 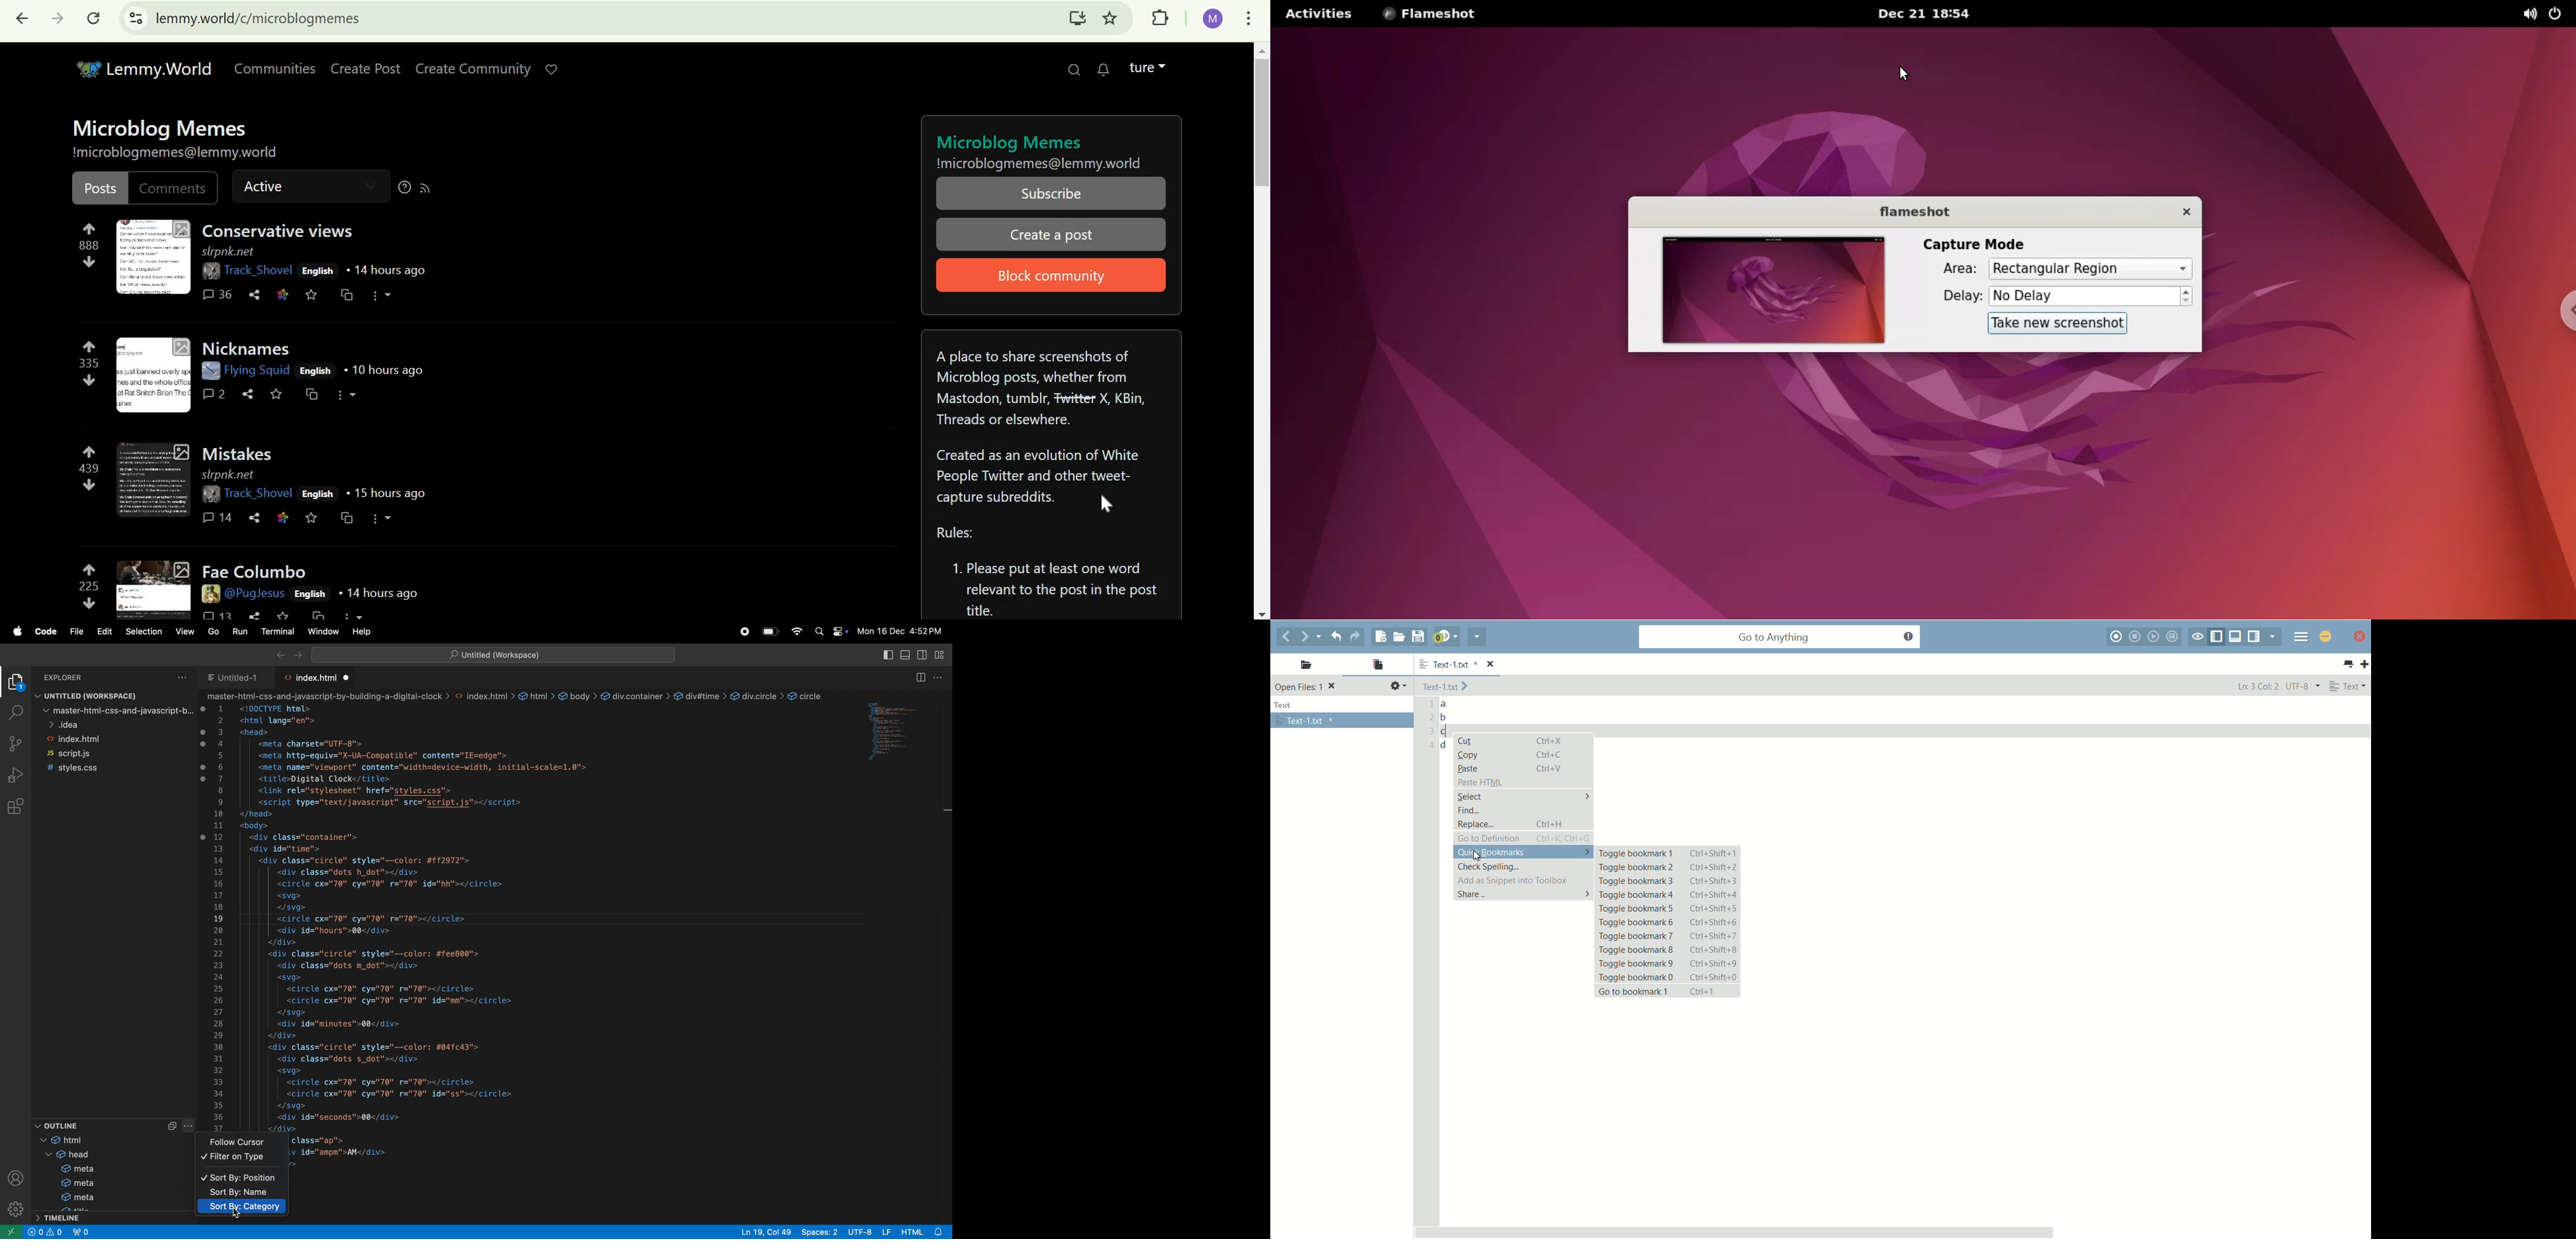 What do you see at coordinates (1250, 608) in the screenshot?
I see `navigations` at bounding box center [1250, 608].